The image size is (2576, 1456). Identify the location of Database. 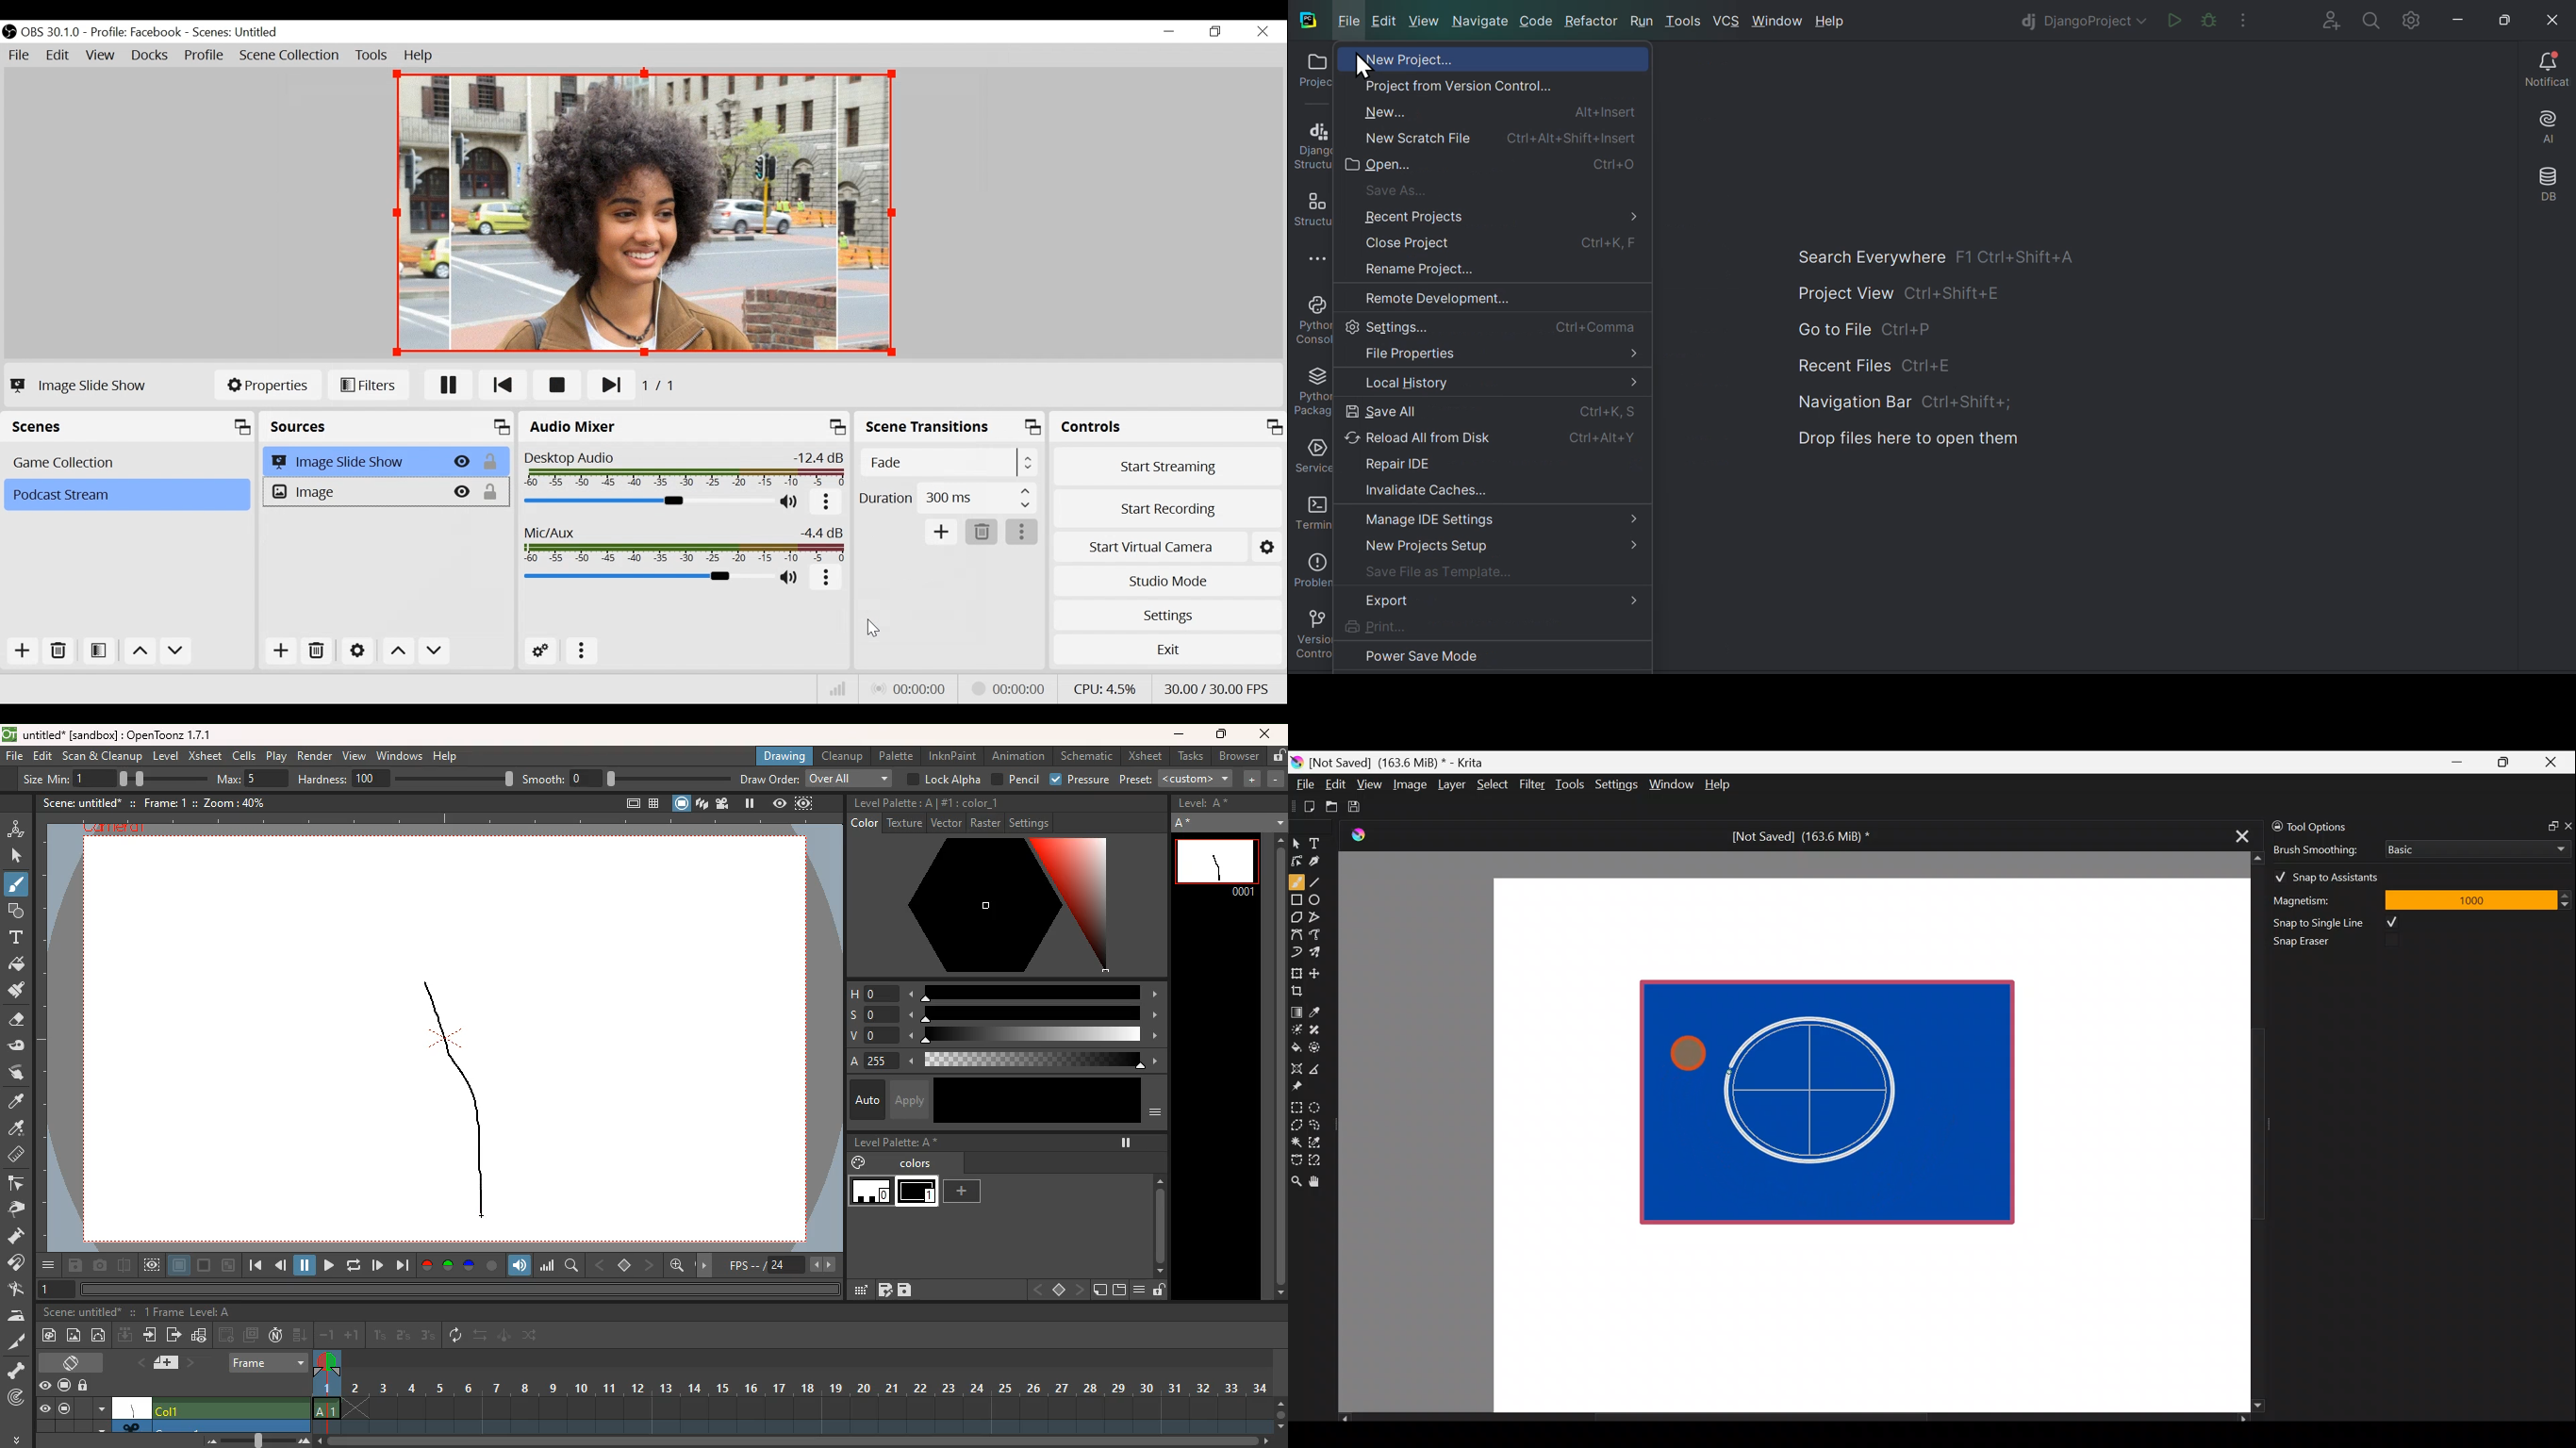
(2547, 185).